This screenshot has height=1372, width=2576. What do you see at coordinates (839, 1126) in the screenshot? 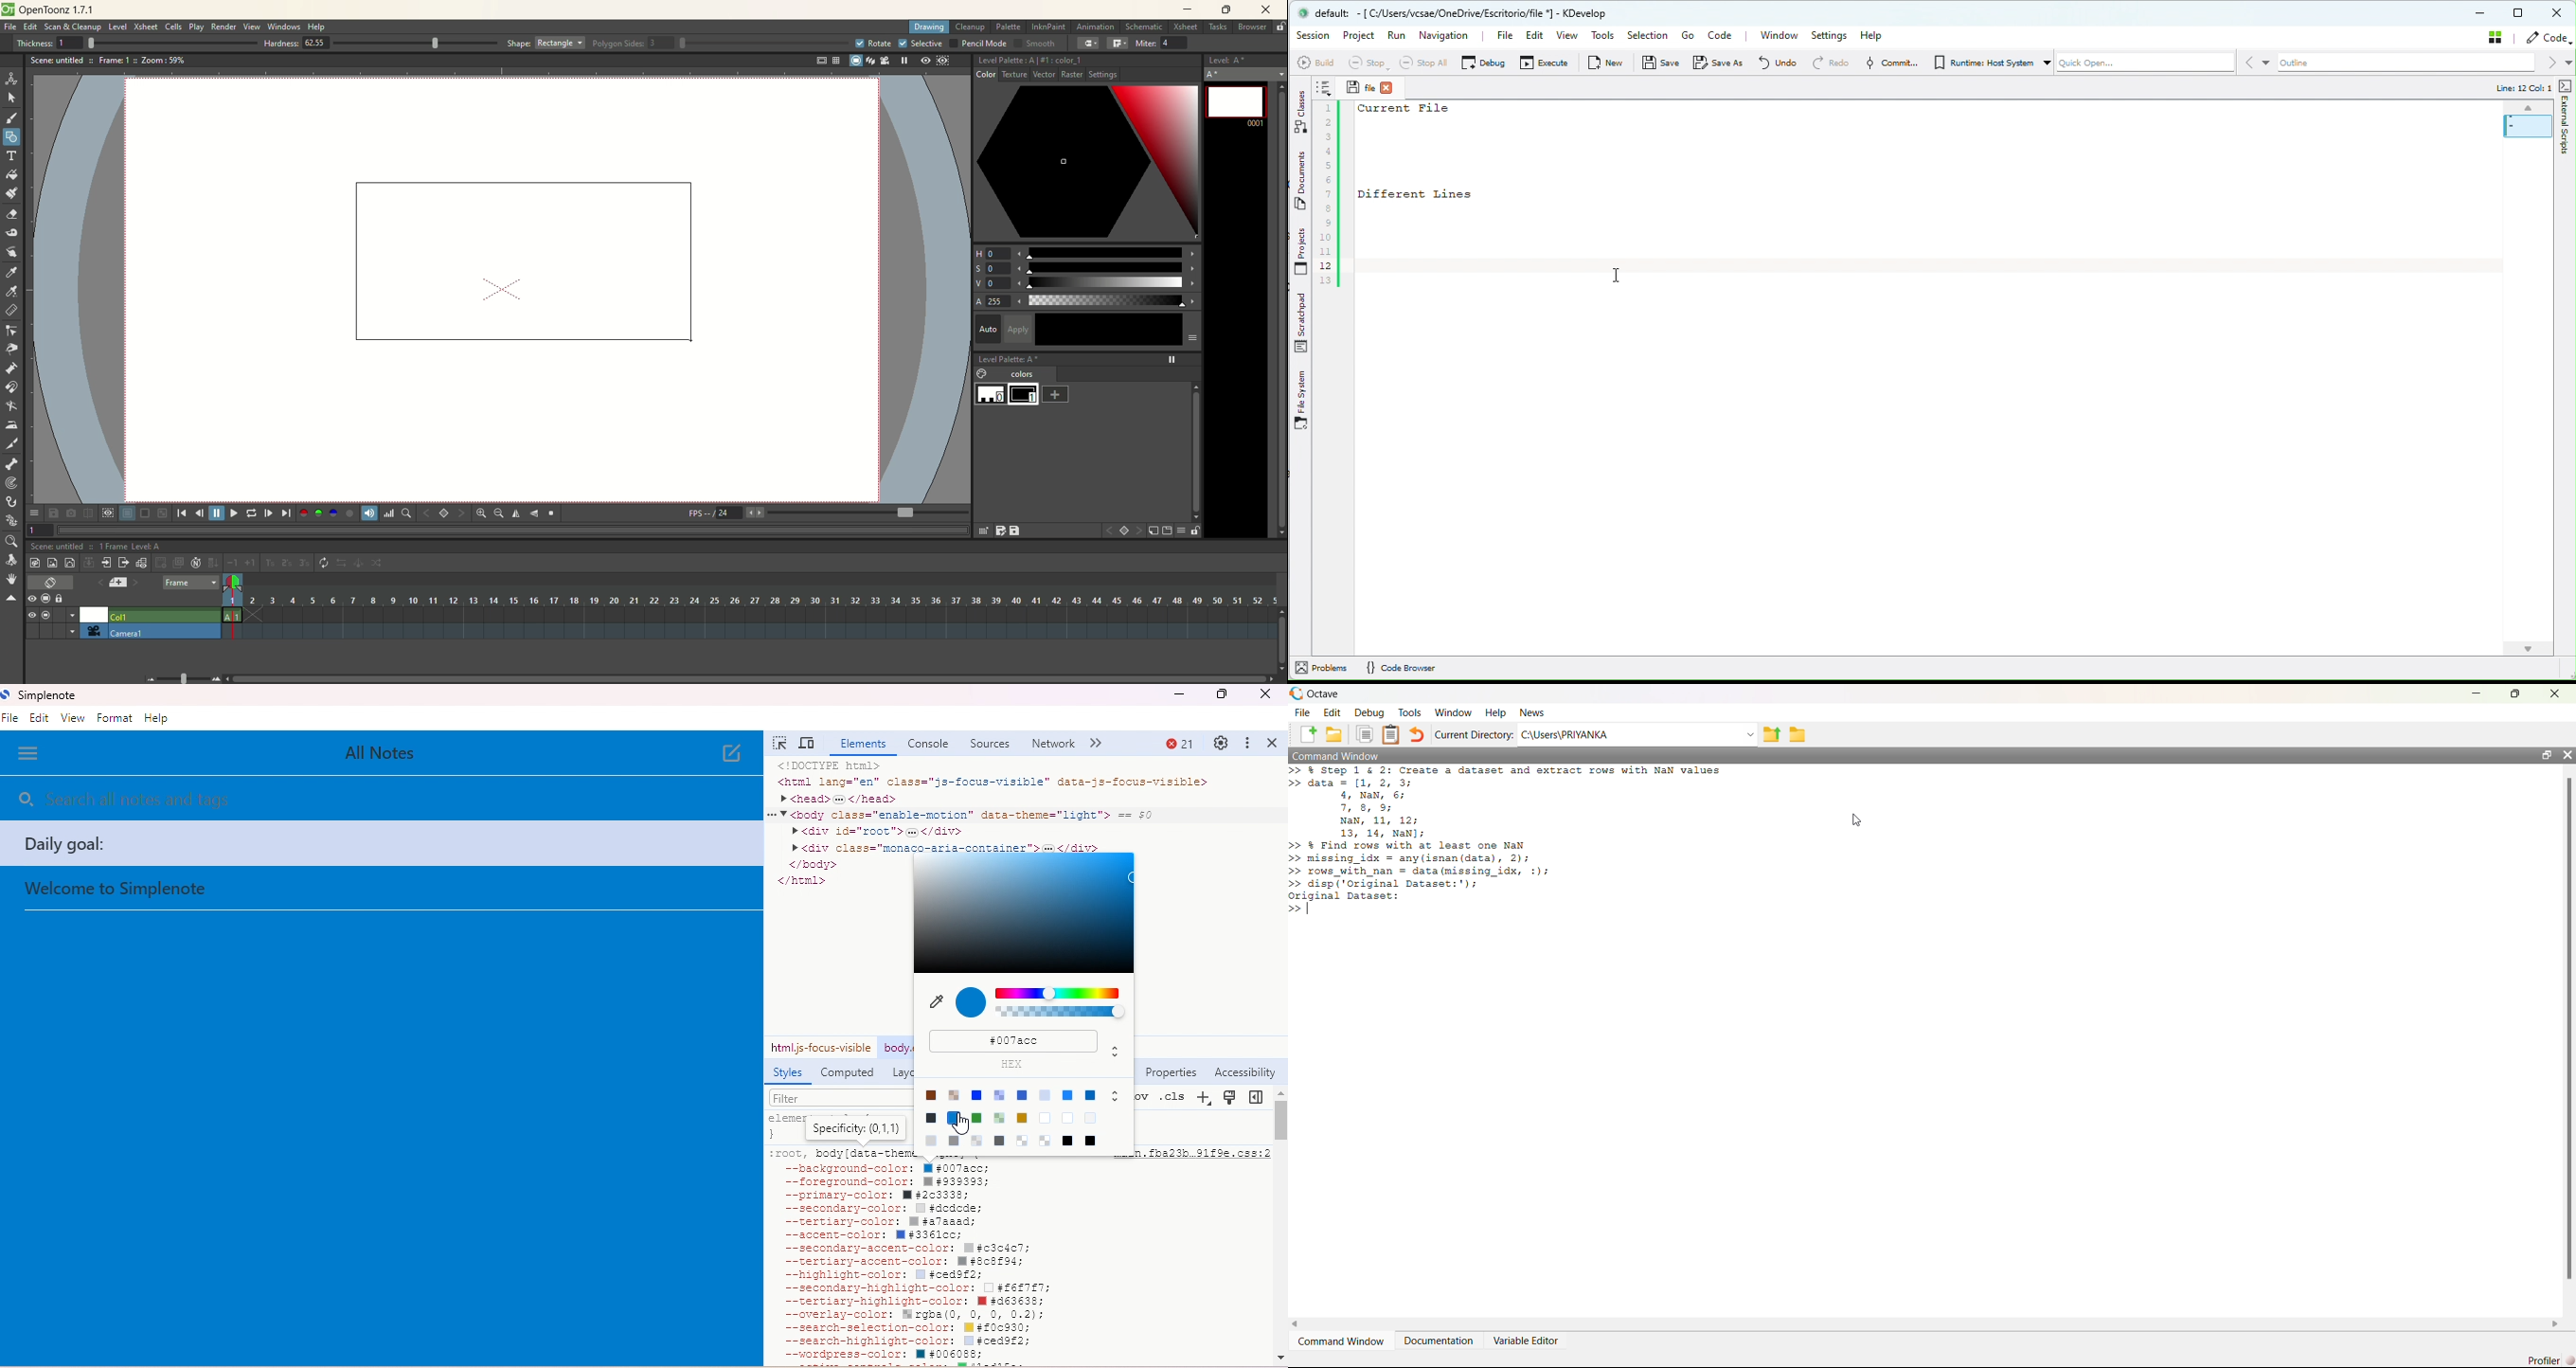
I see `element style` at bounding box center [839, 1126].